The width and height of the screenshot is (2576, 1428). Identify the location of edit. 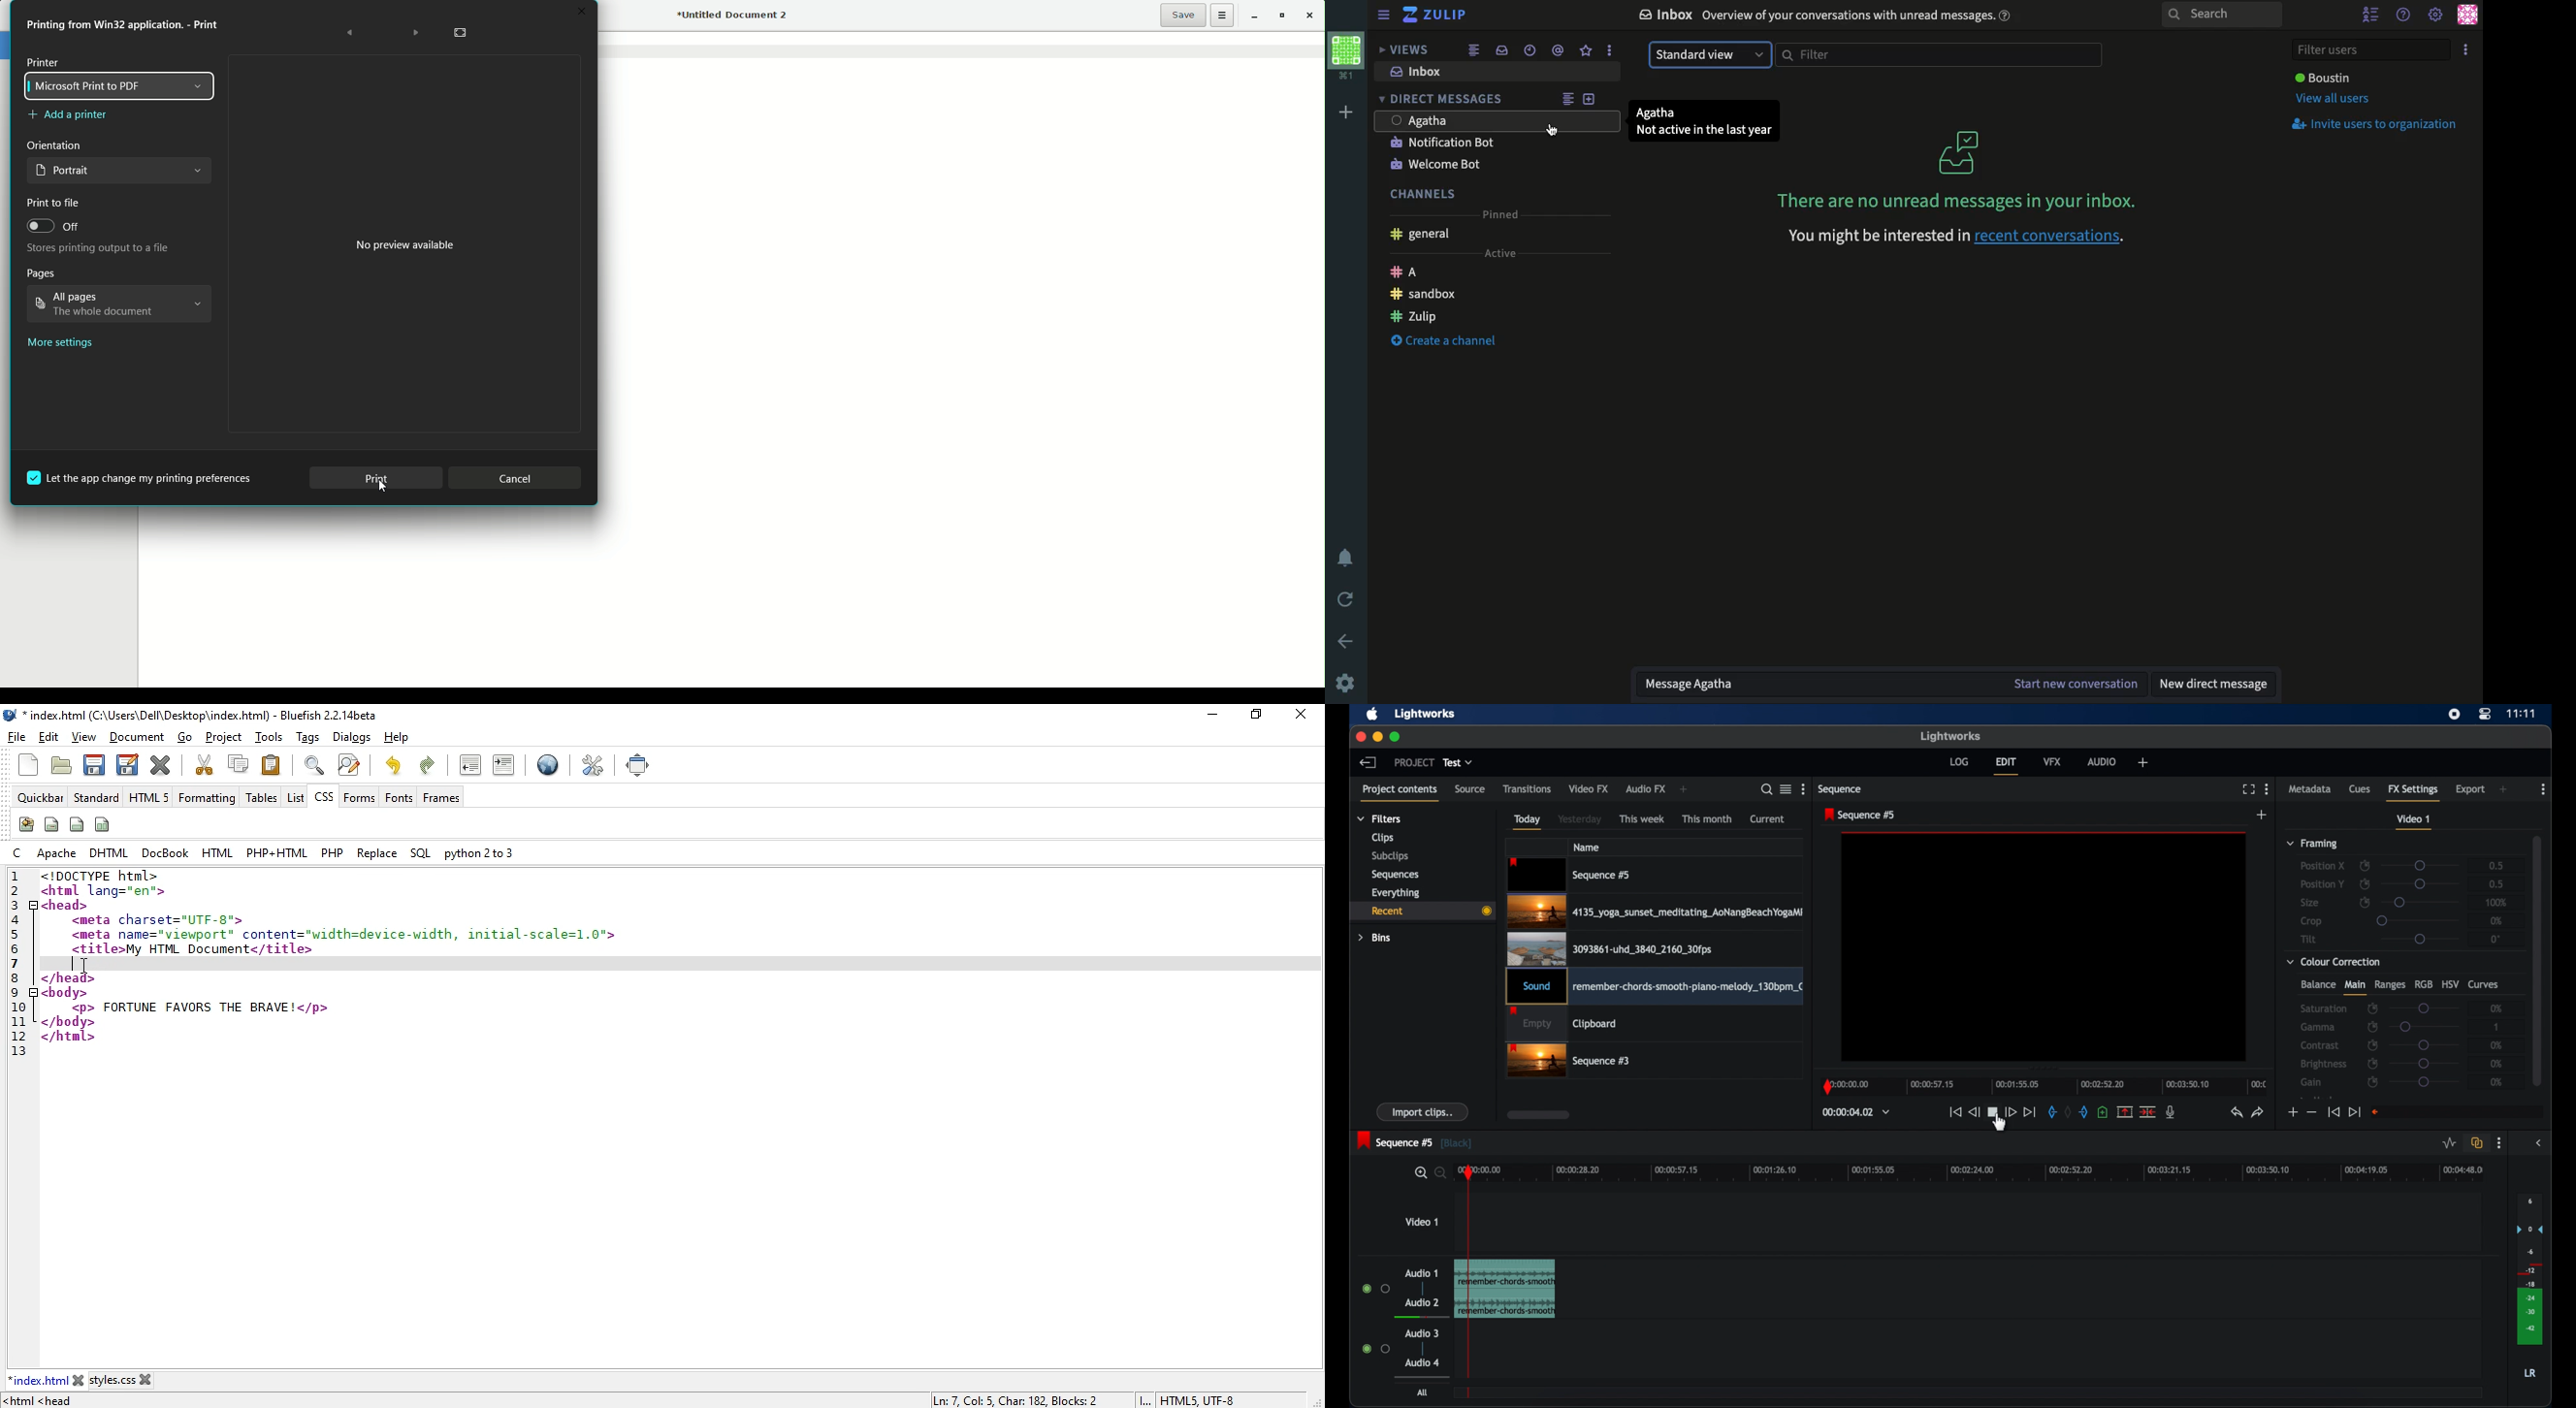
(48, 738).